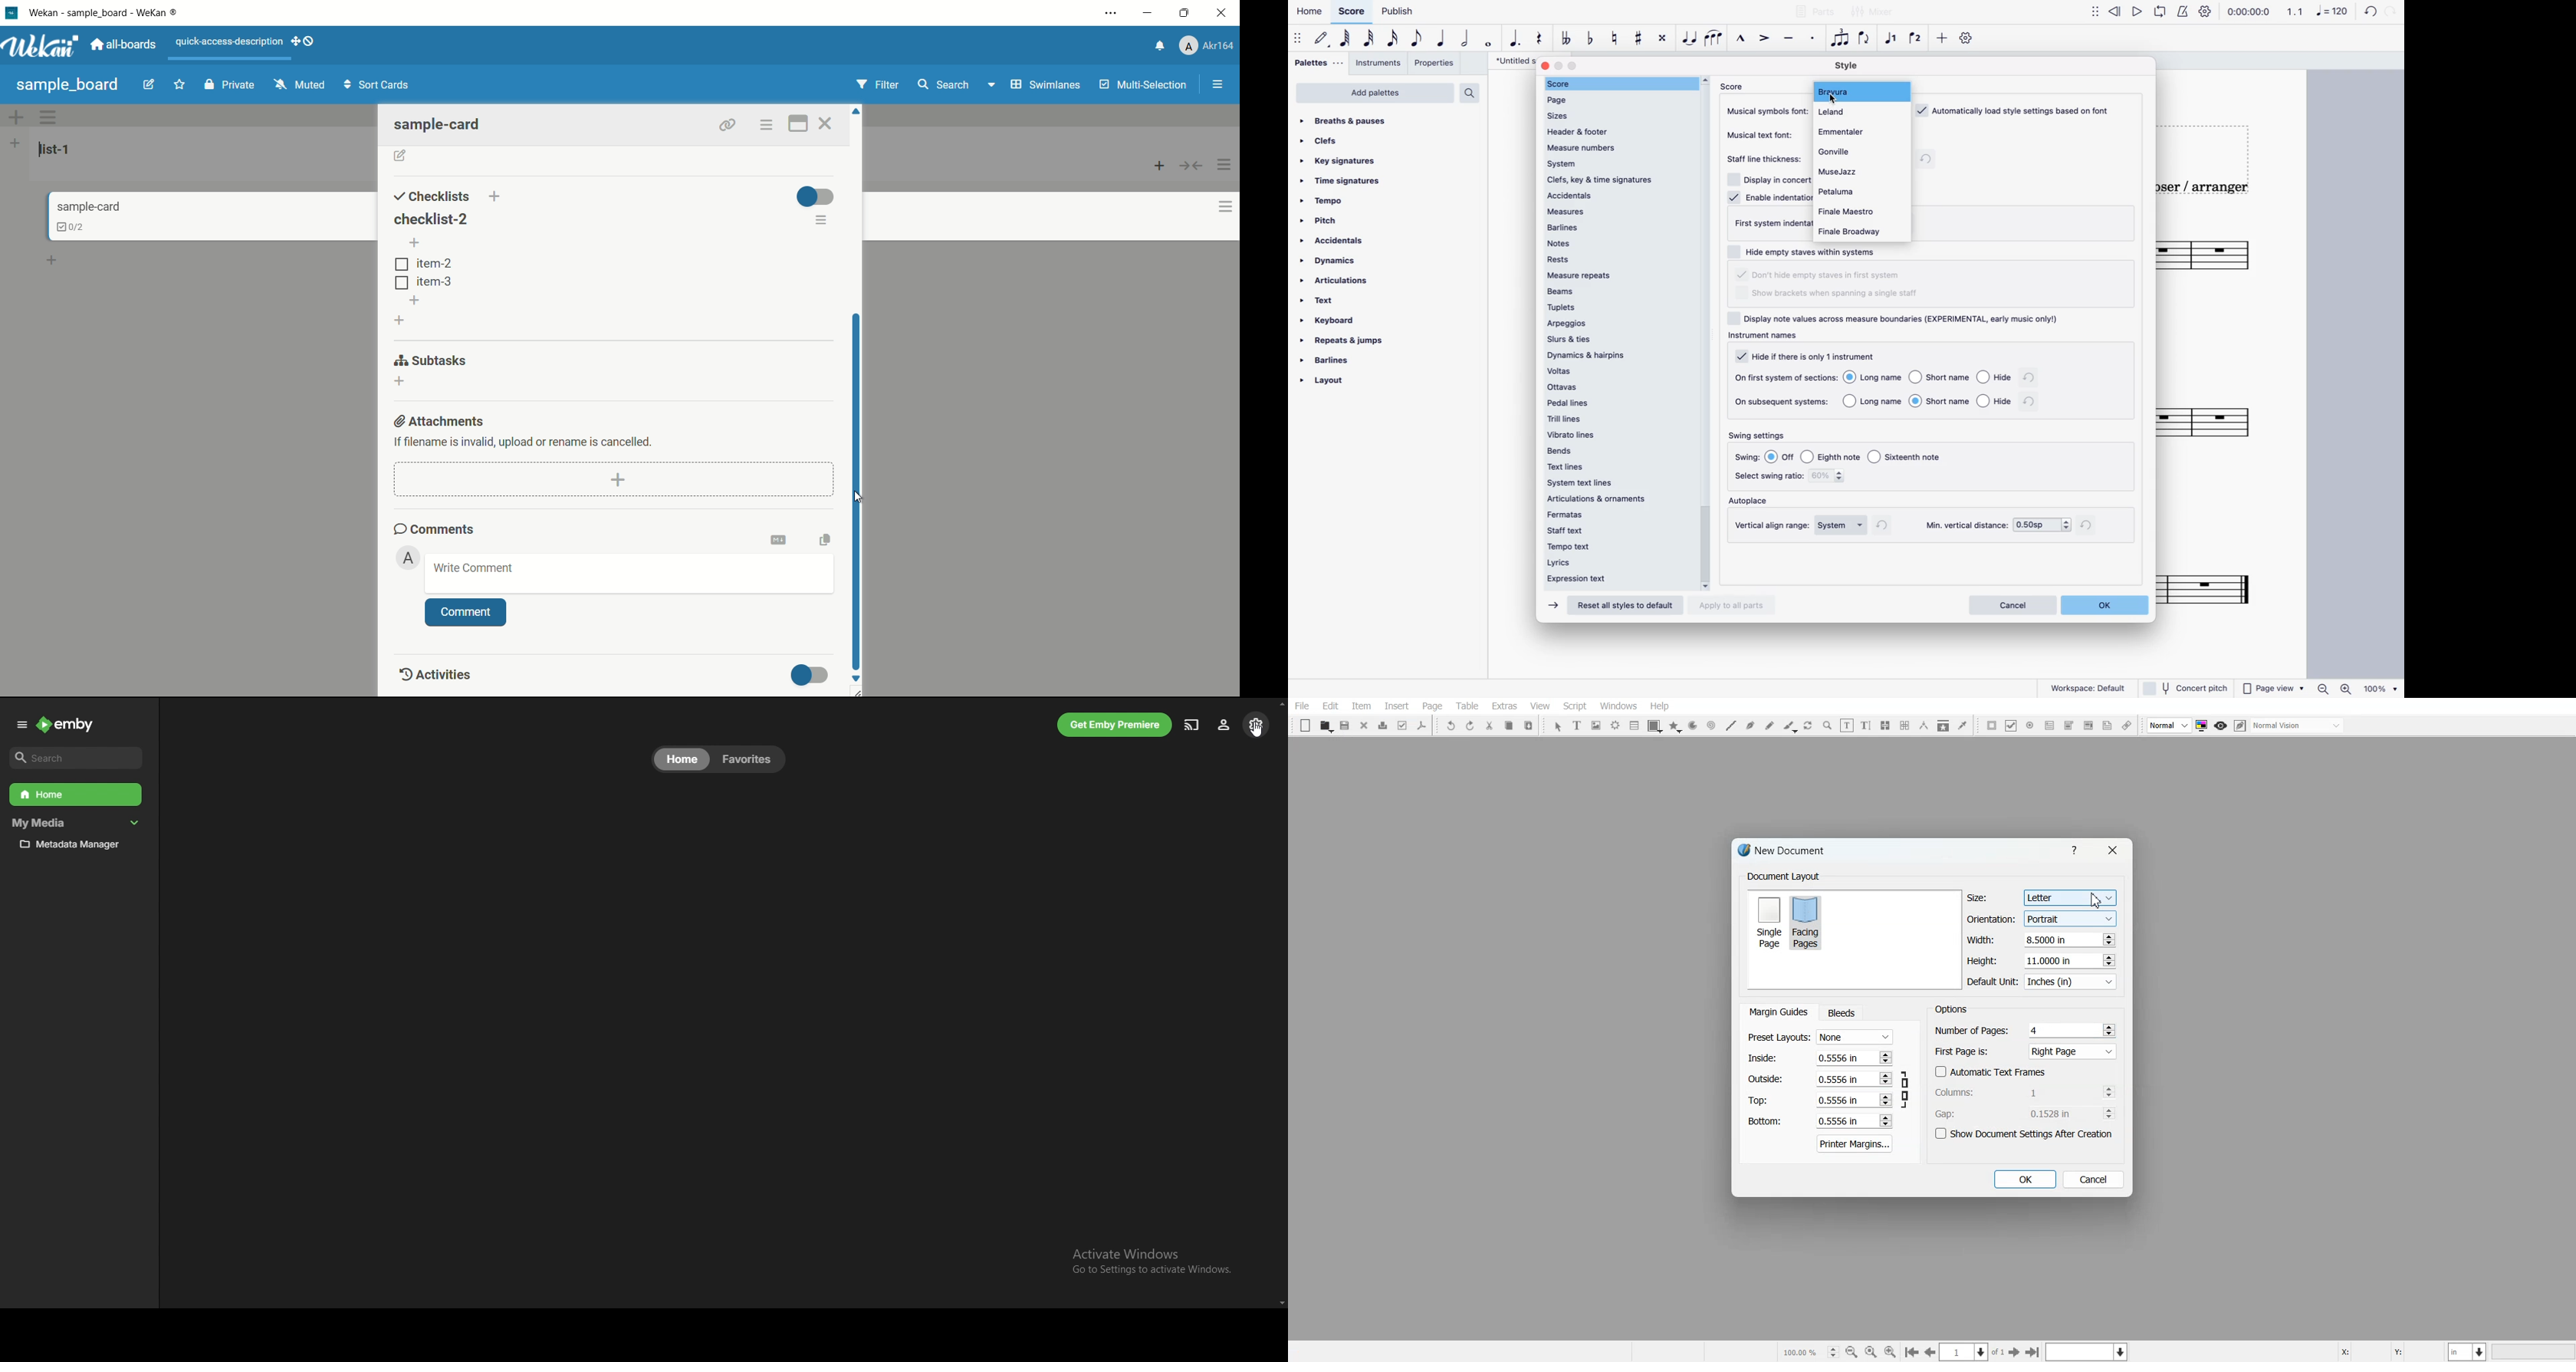 This screenshot has width=2576, height=1372. I want to click on Edit, so click(1330, 707).